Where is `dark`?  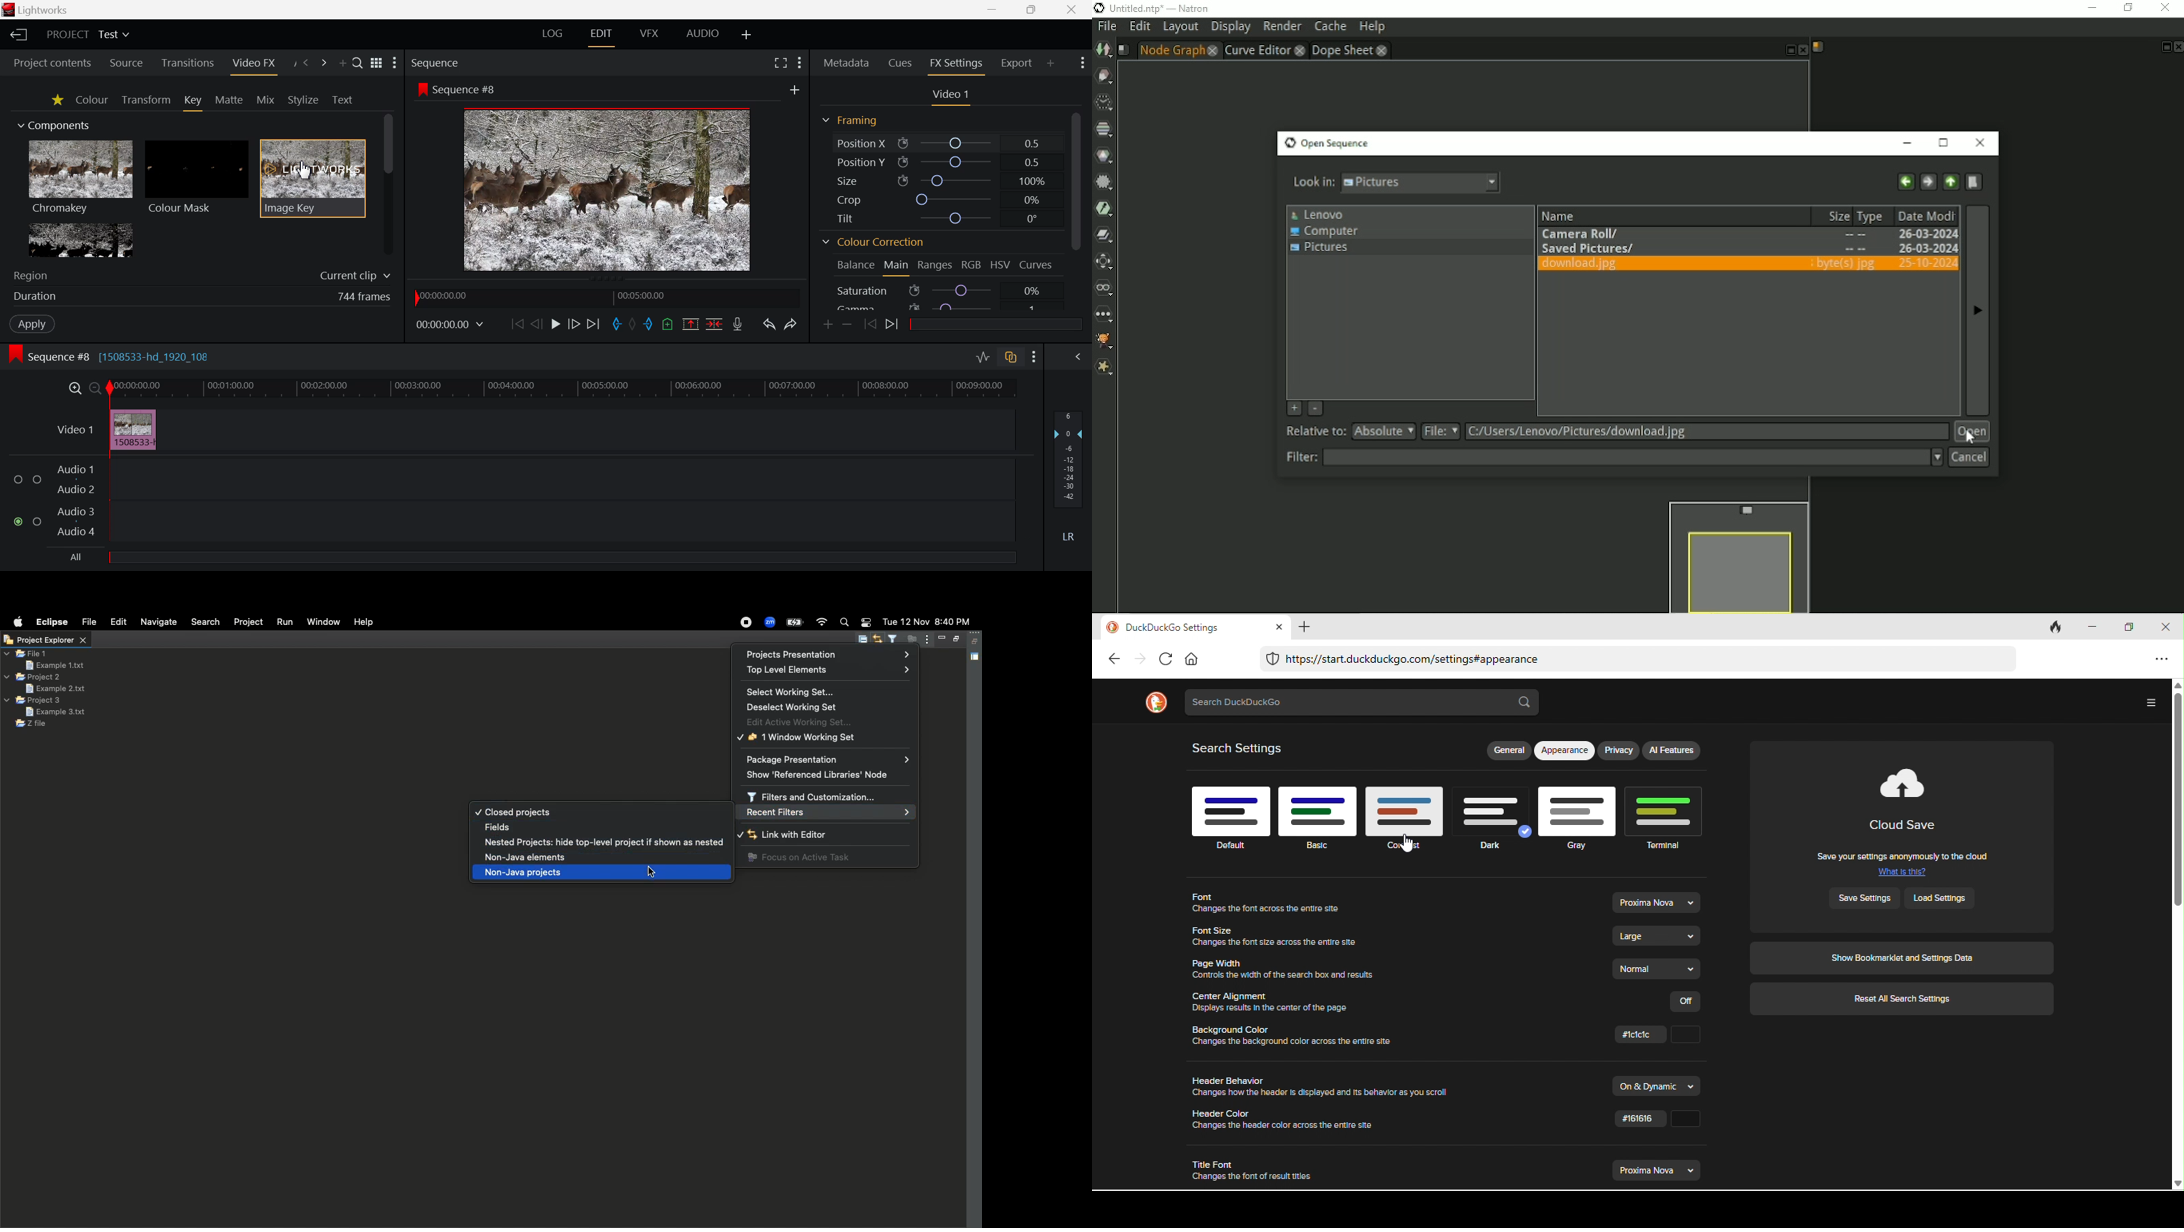 dark is located at coordinates (1493, 824).